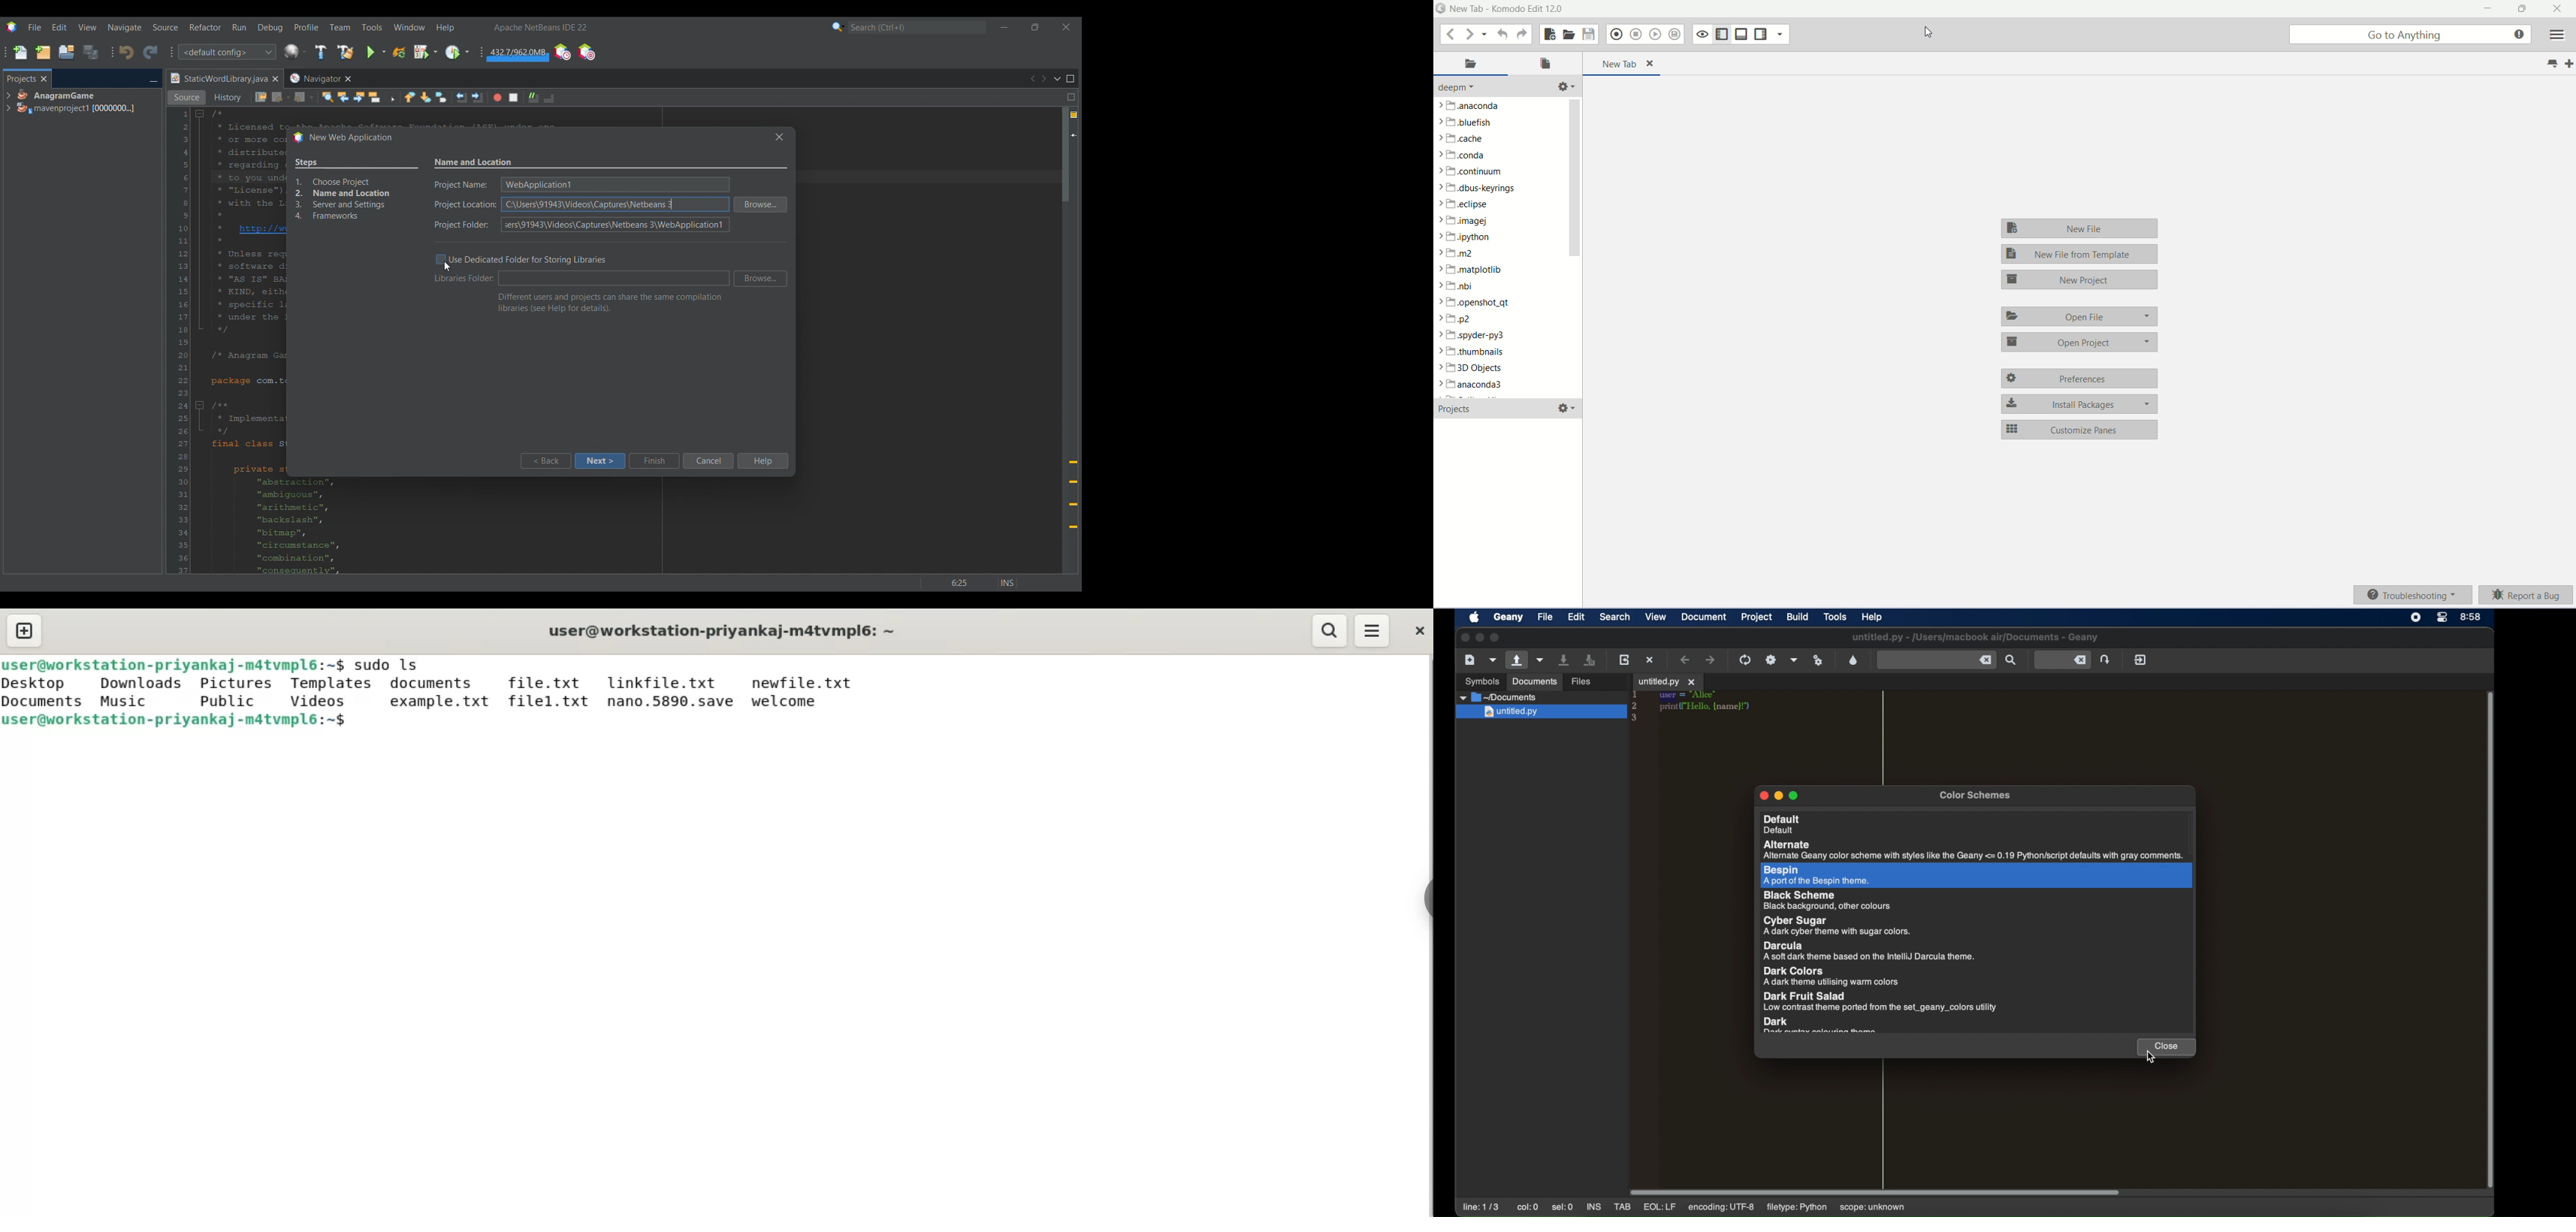  What do you see at coordinates (2529, 594) in the screenshot?
I see `report a bug` at bounding box center [2529, 594].